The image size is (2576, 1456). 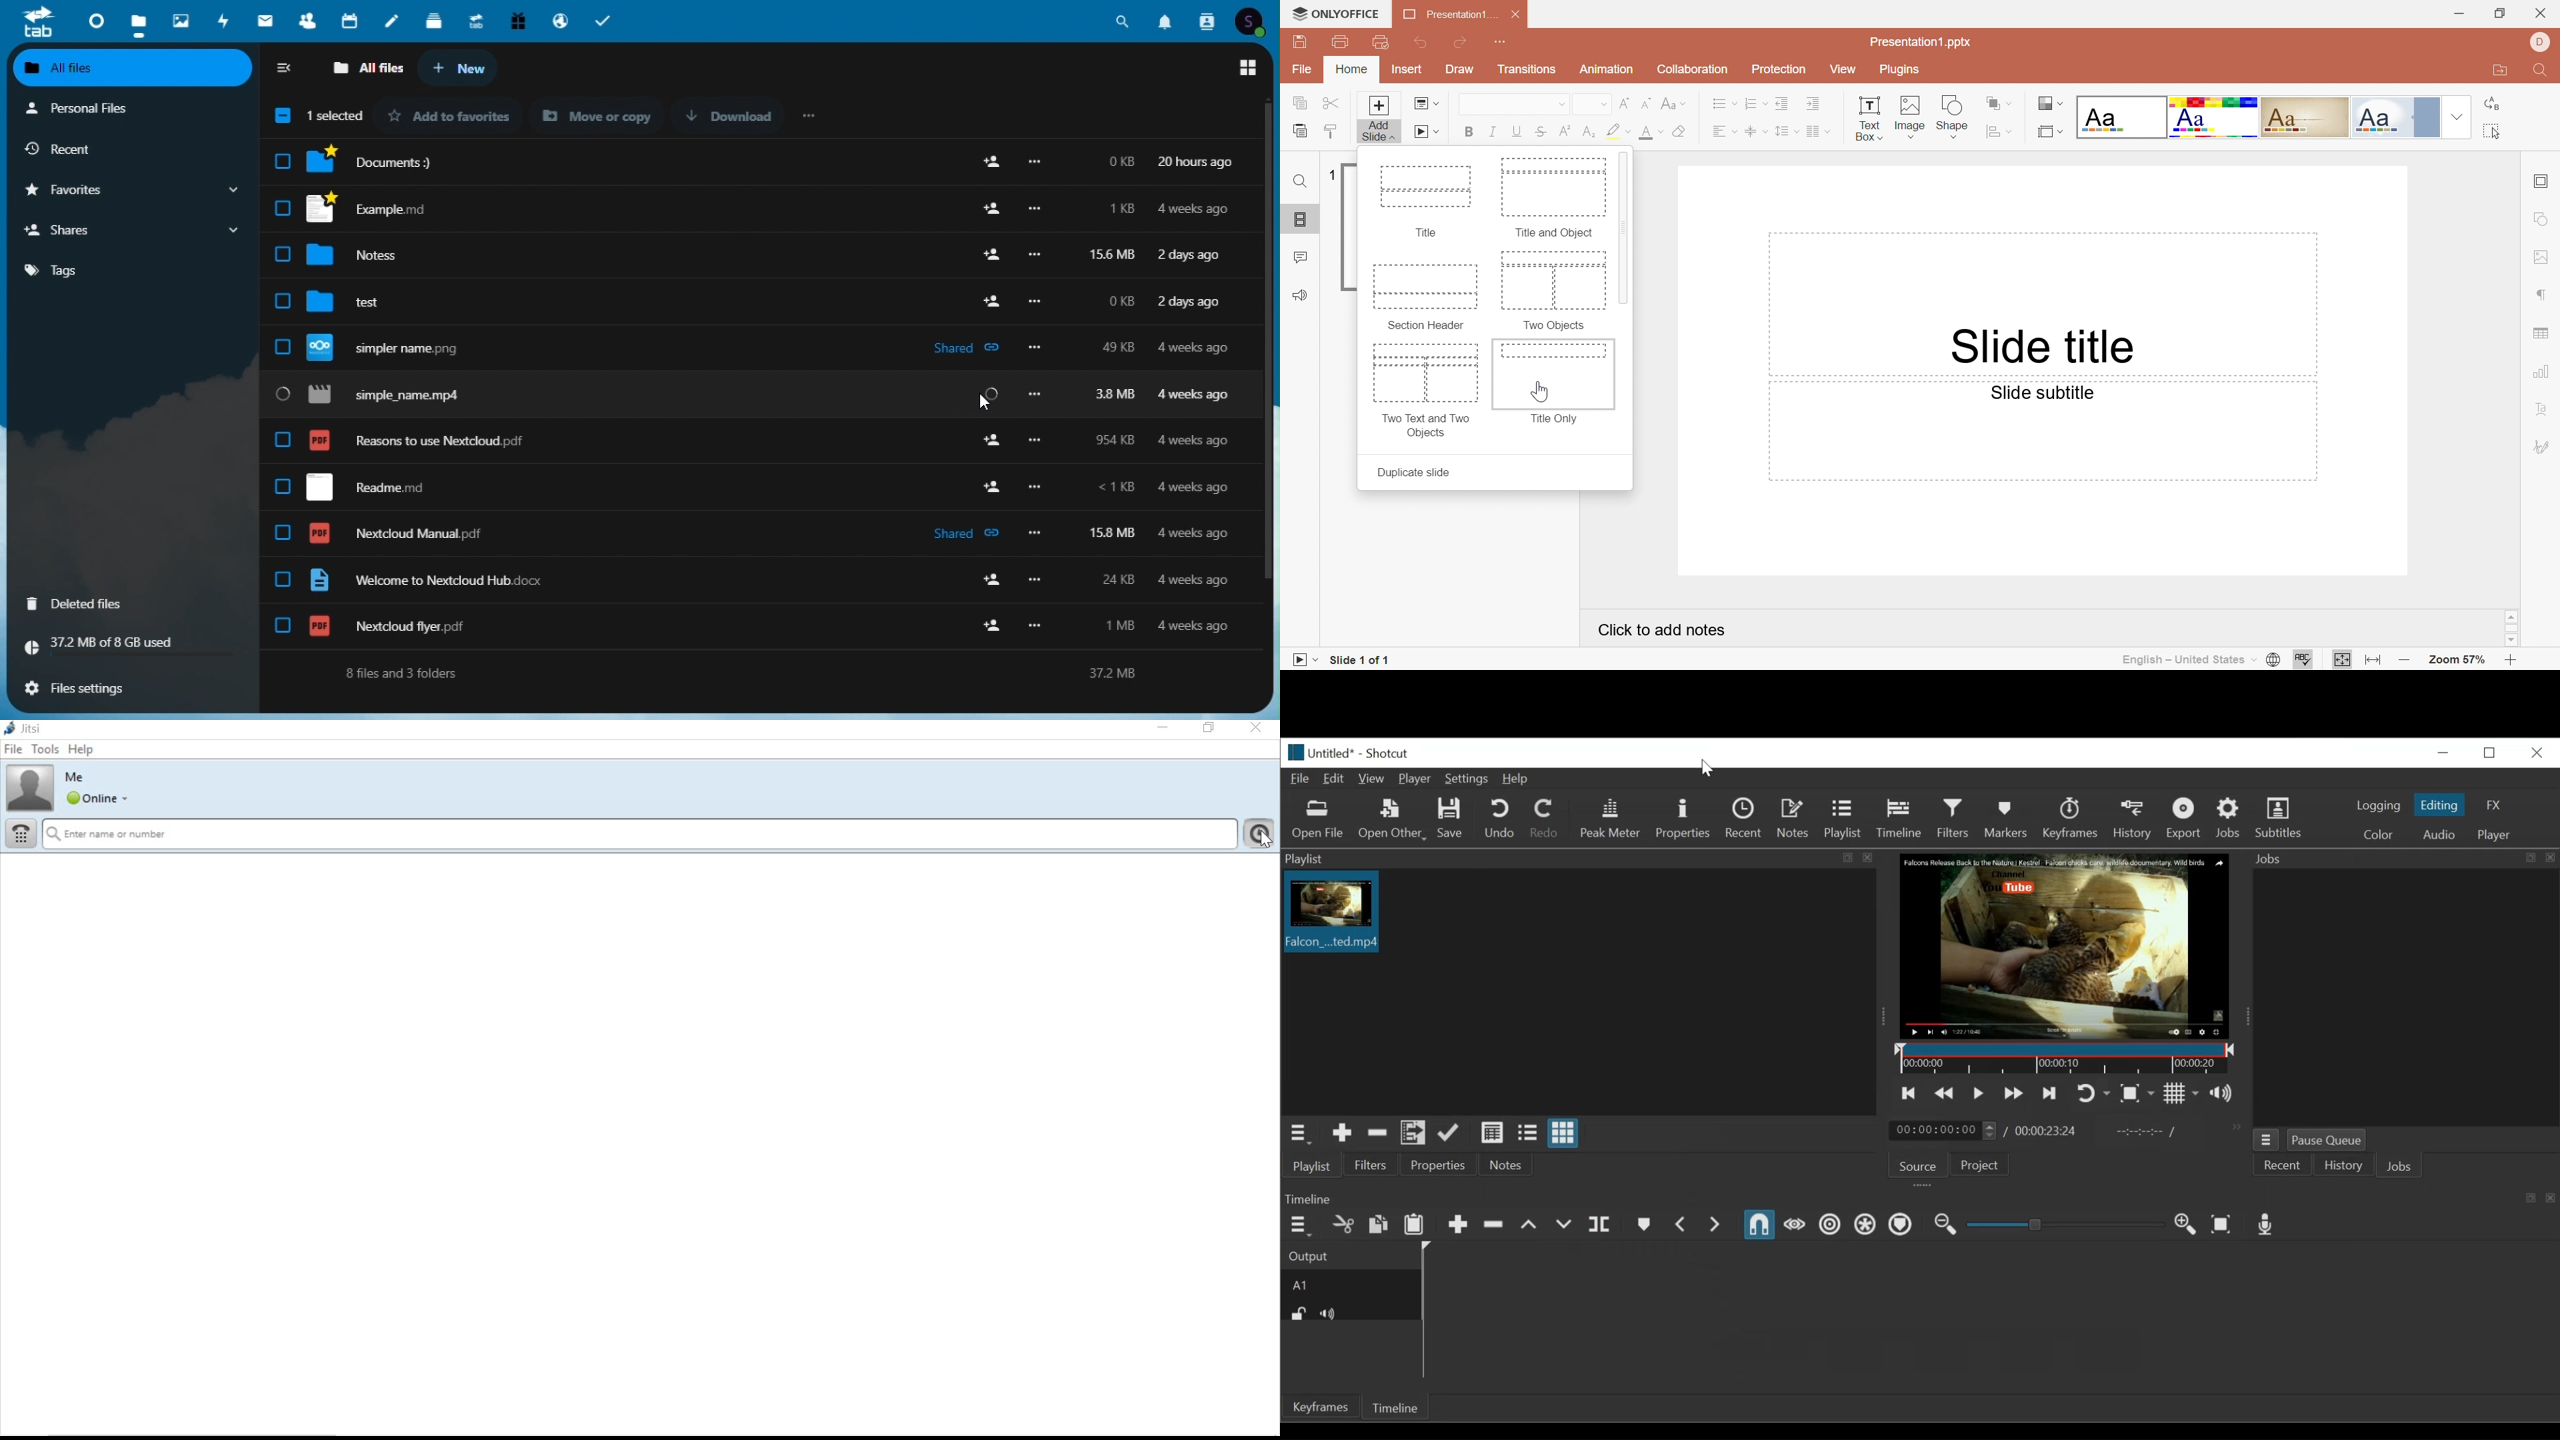 What do you see at coordinates (1815, 104) in the screenshot?
I see `Increase Indent` at bounding box center [1815, 104].